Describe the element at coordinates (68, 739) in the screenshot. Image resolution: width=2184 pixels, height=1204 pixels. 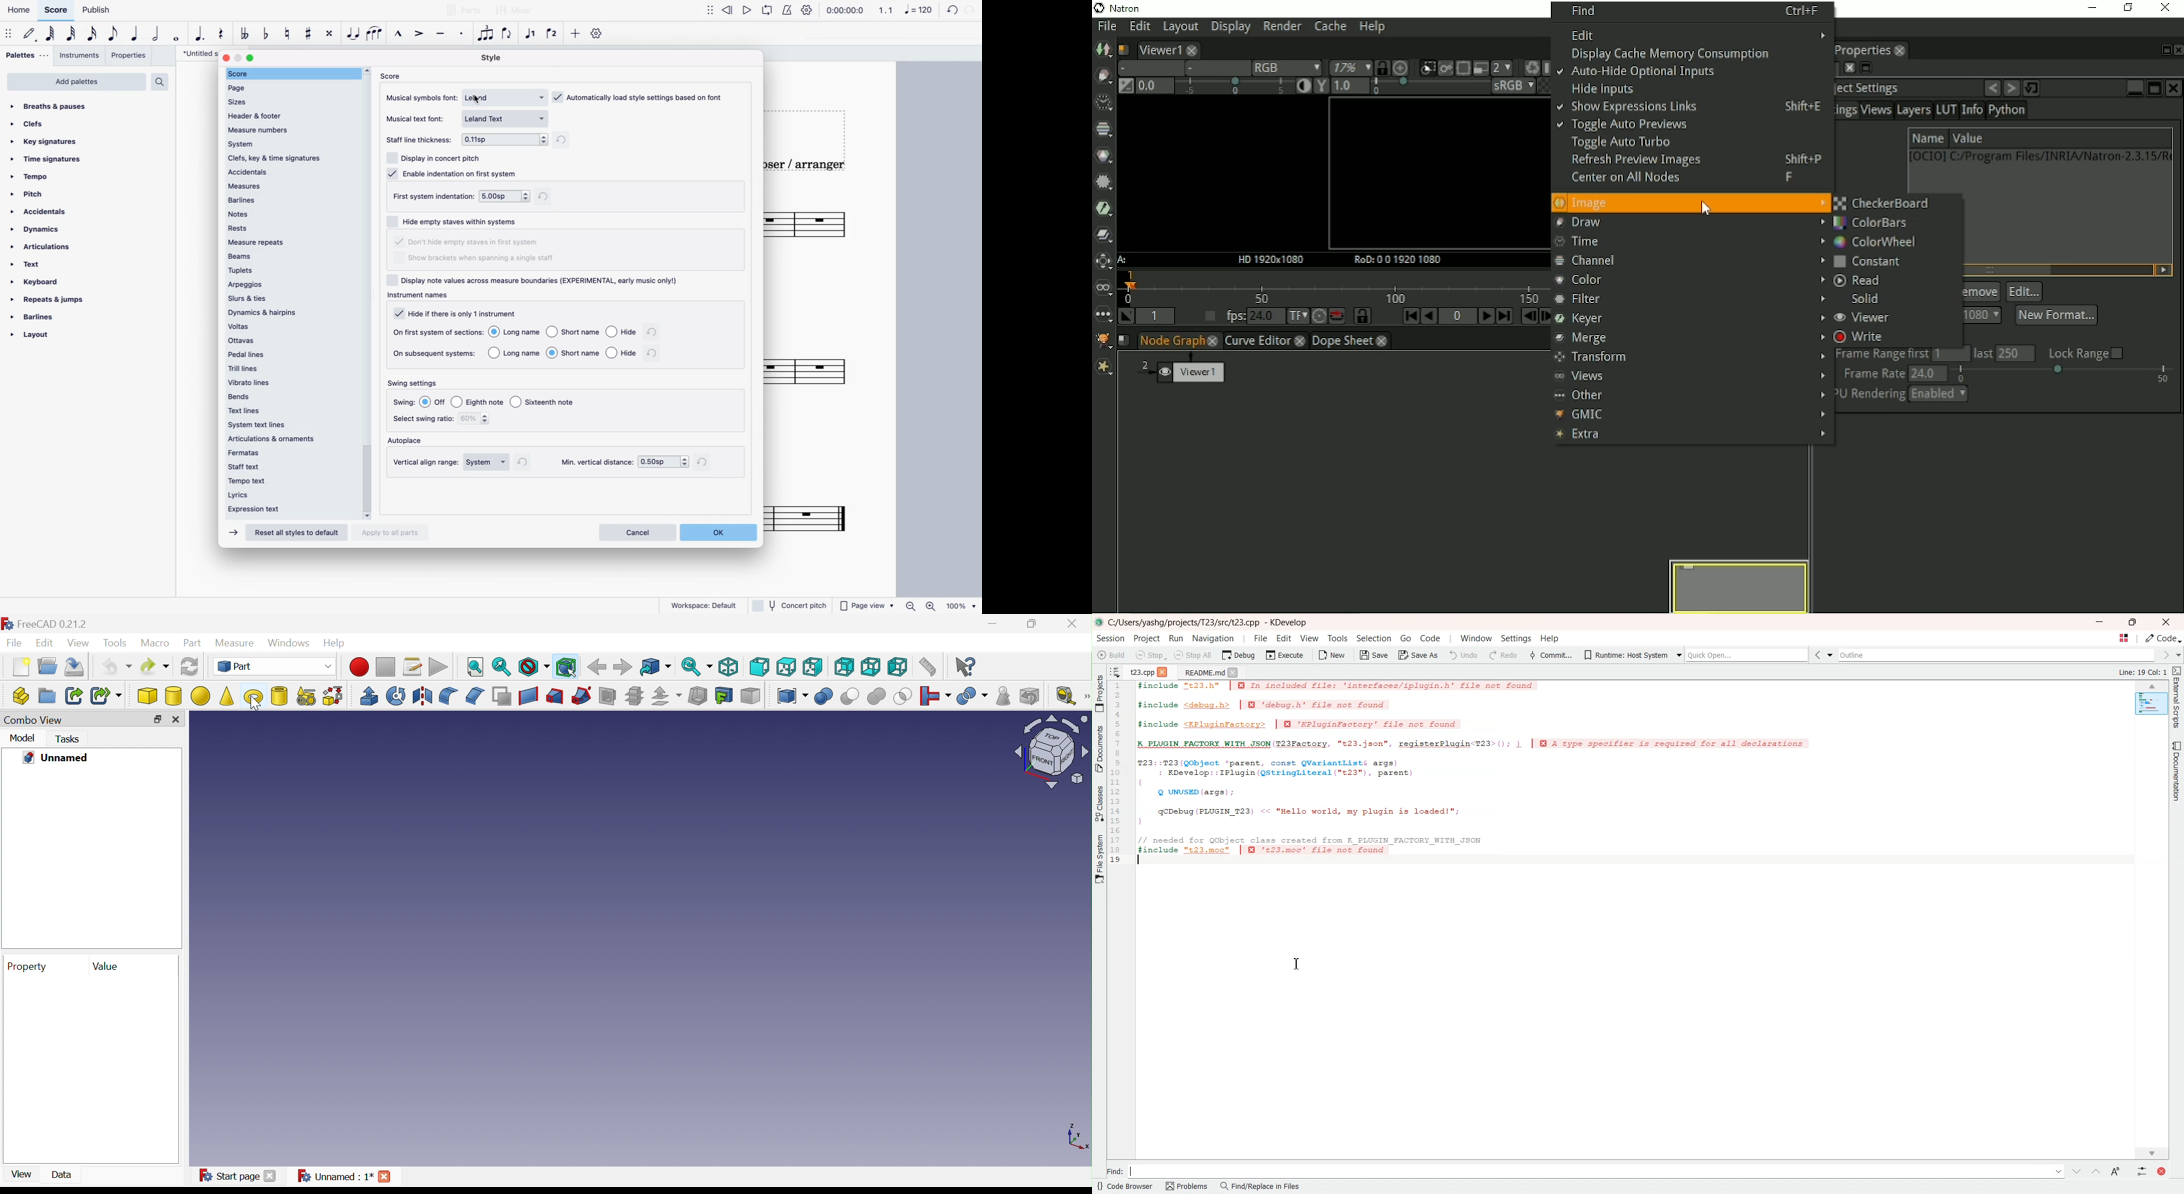
I see `Tasks` at that location.